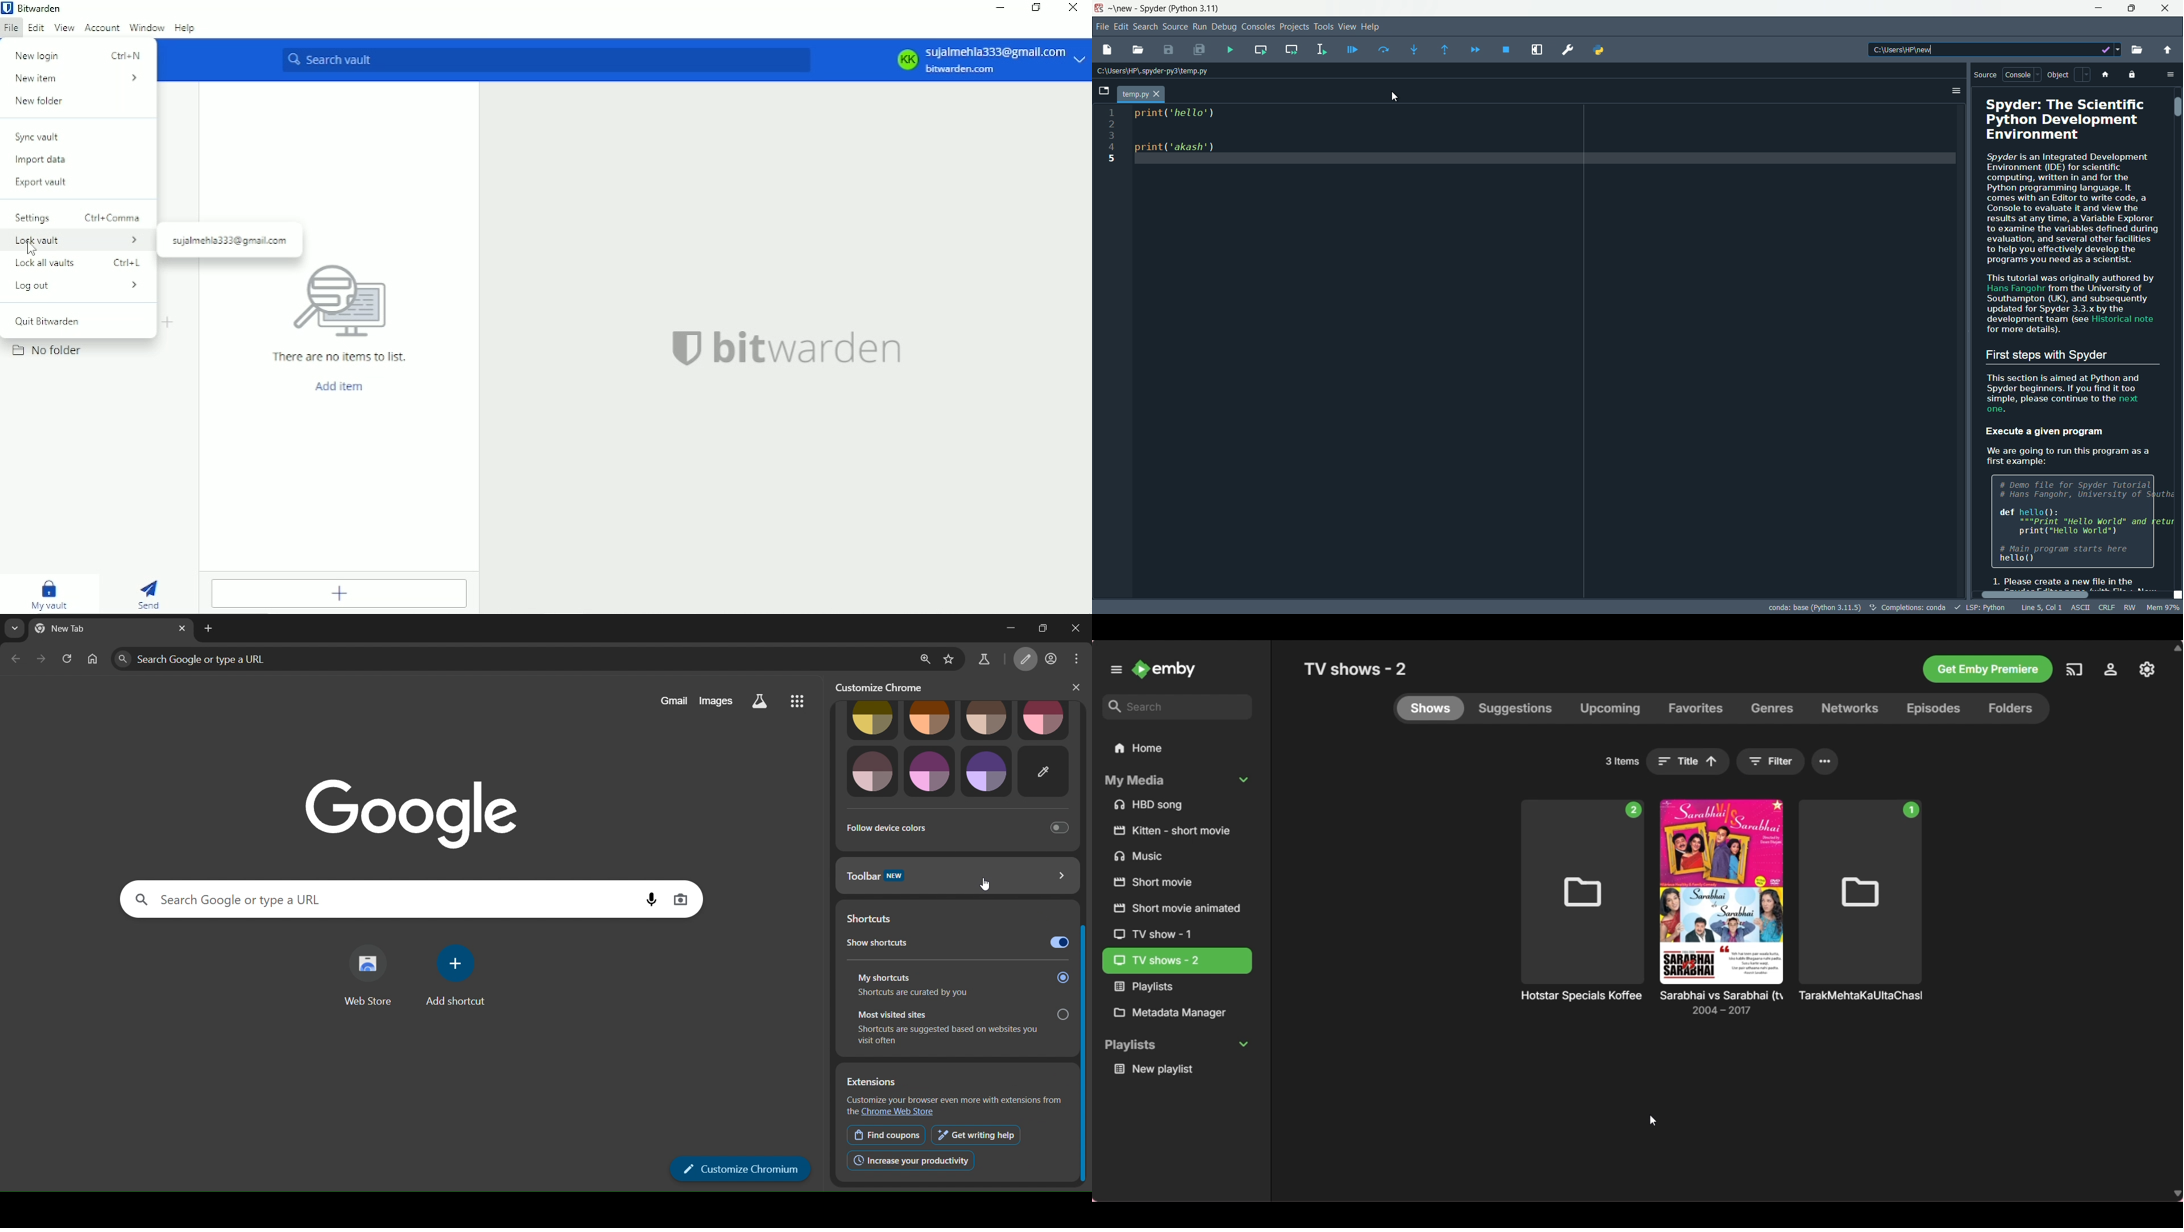  Describe the element at coordinates (2119, 49) in the screenshot. I see `drop down` at that location.